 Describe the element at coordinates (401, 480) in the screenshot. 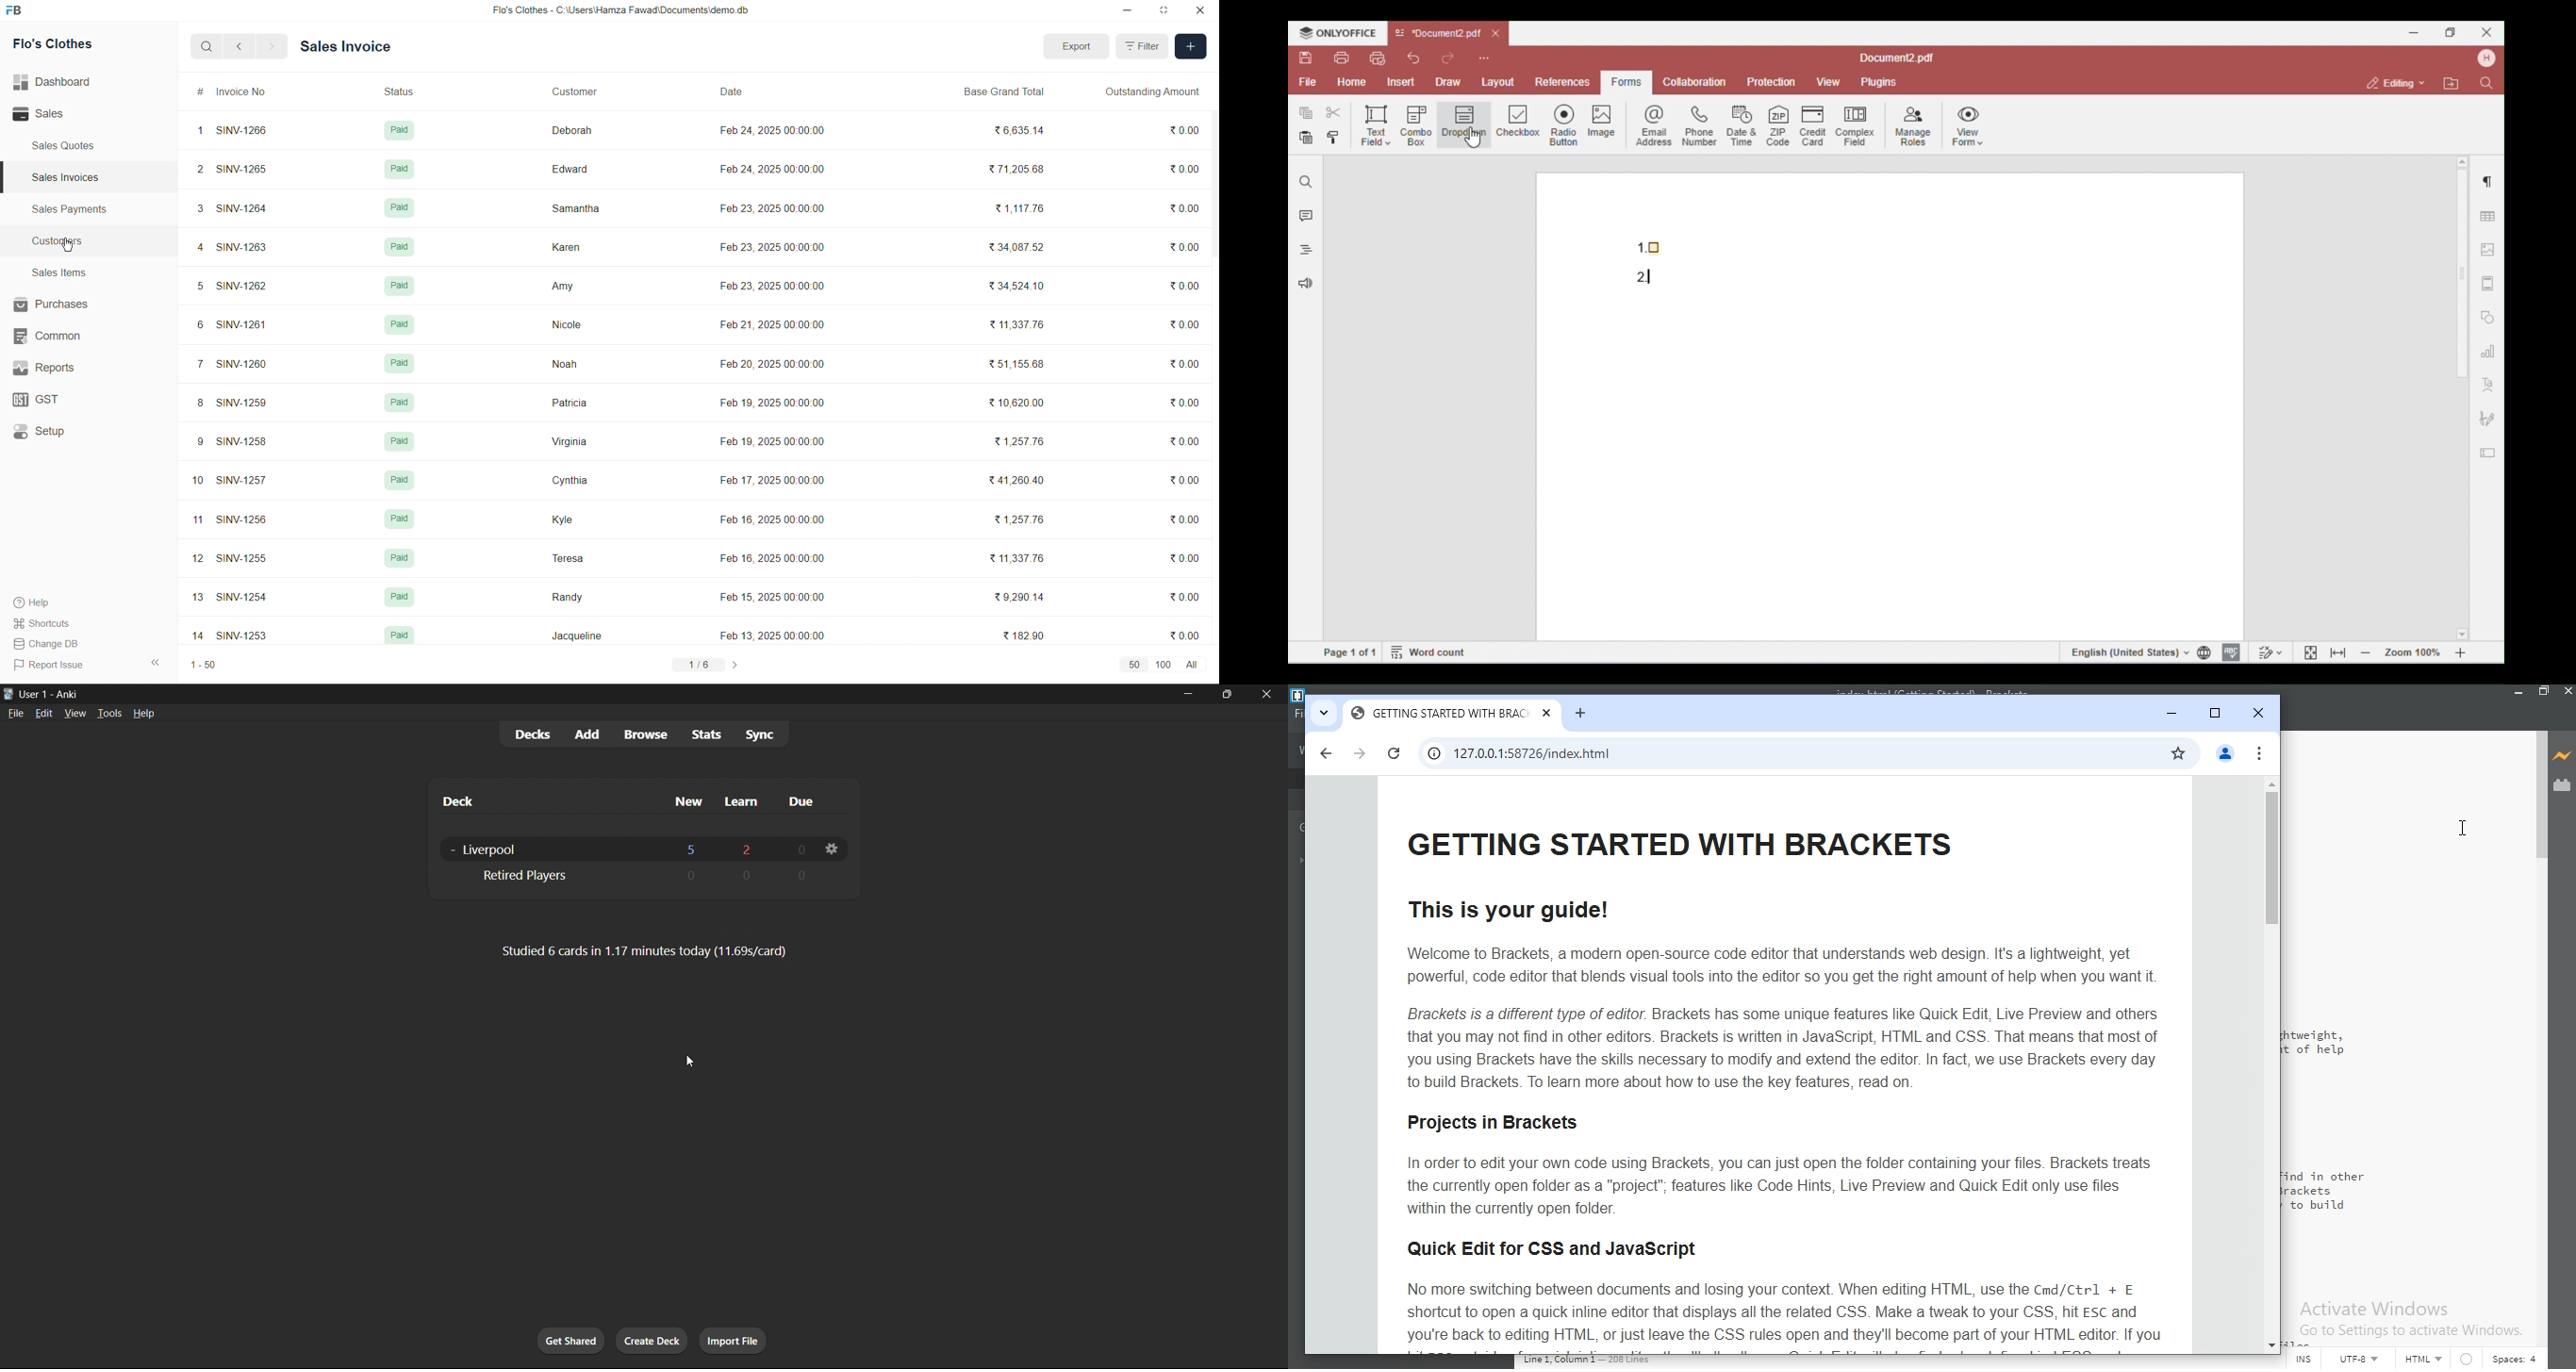

I see `Paid` at that location.